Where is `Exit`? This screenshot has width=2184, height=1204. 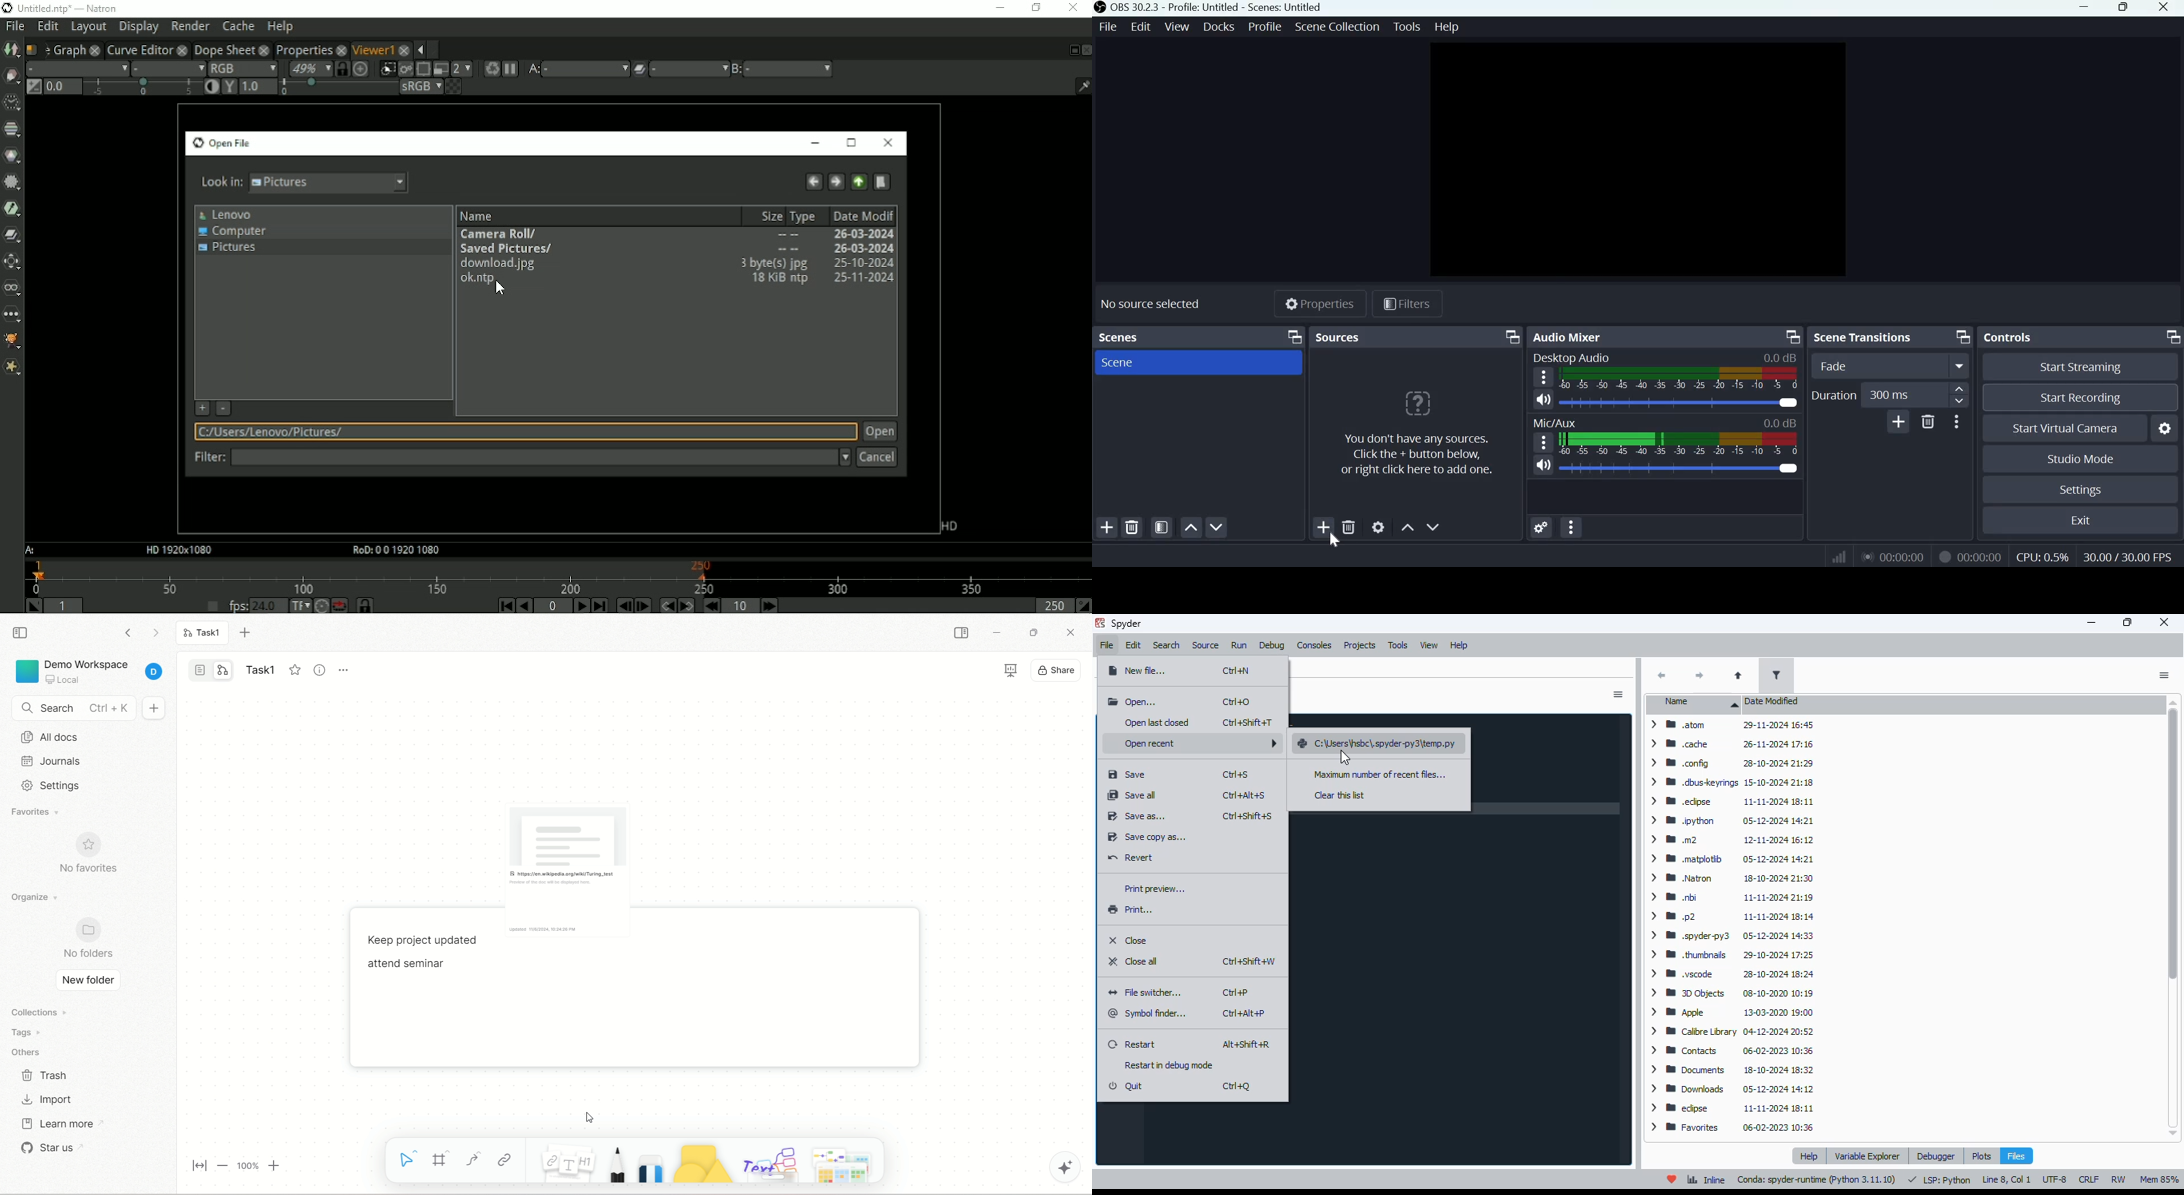
Exit is located at coordinates (2082, 519).